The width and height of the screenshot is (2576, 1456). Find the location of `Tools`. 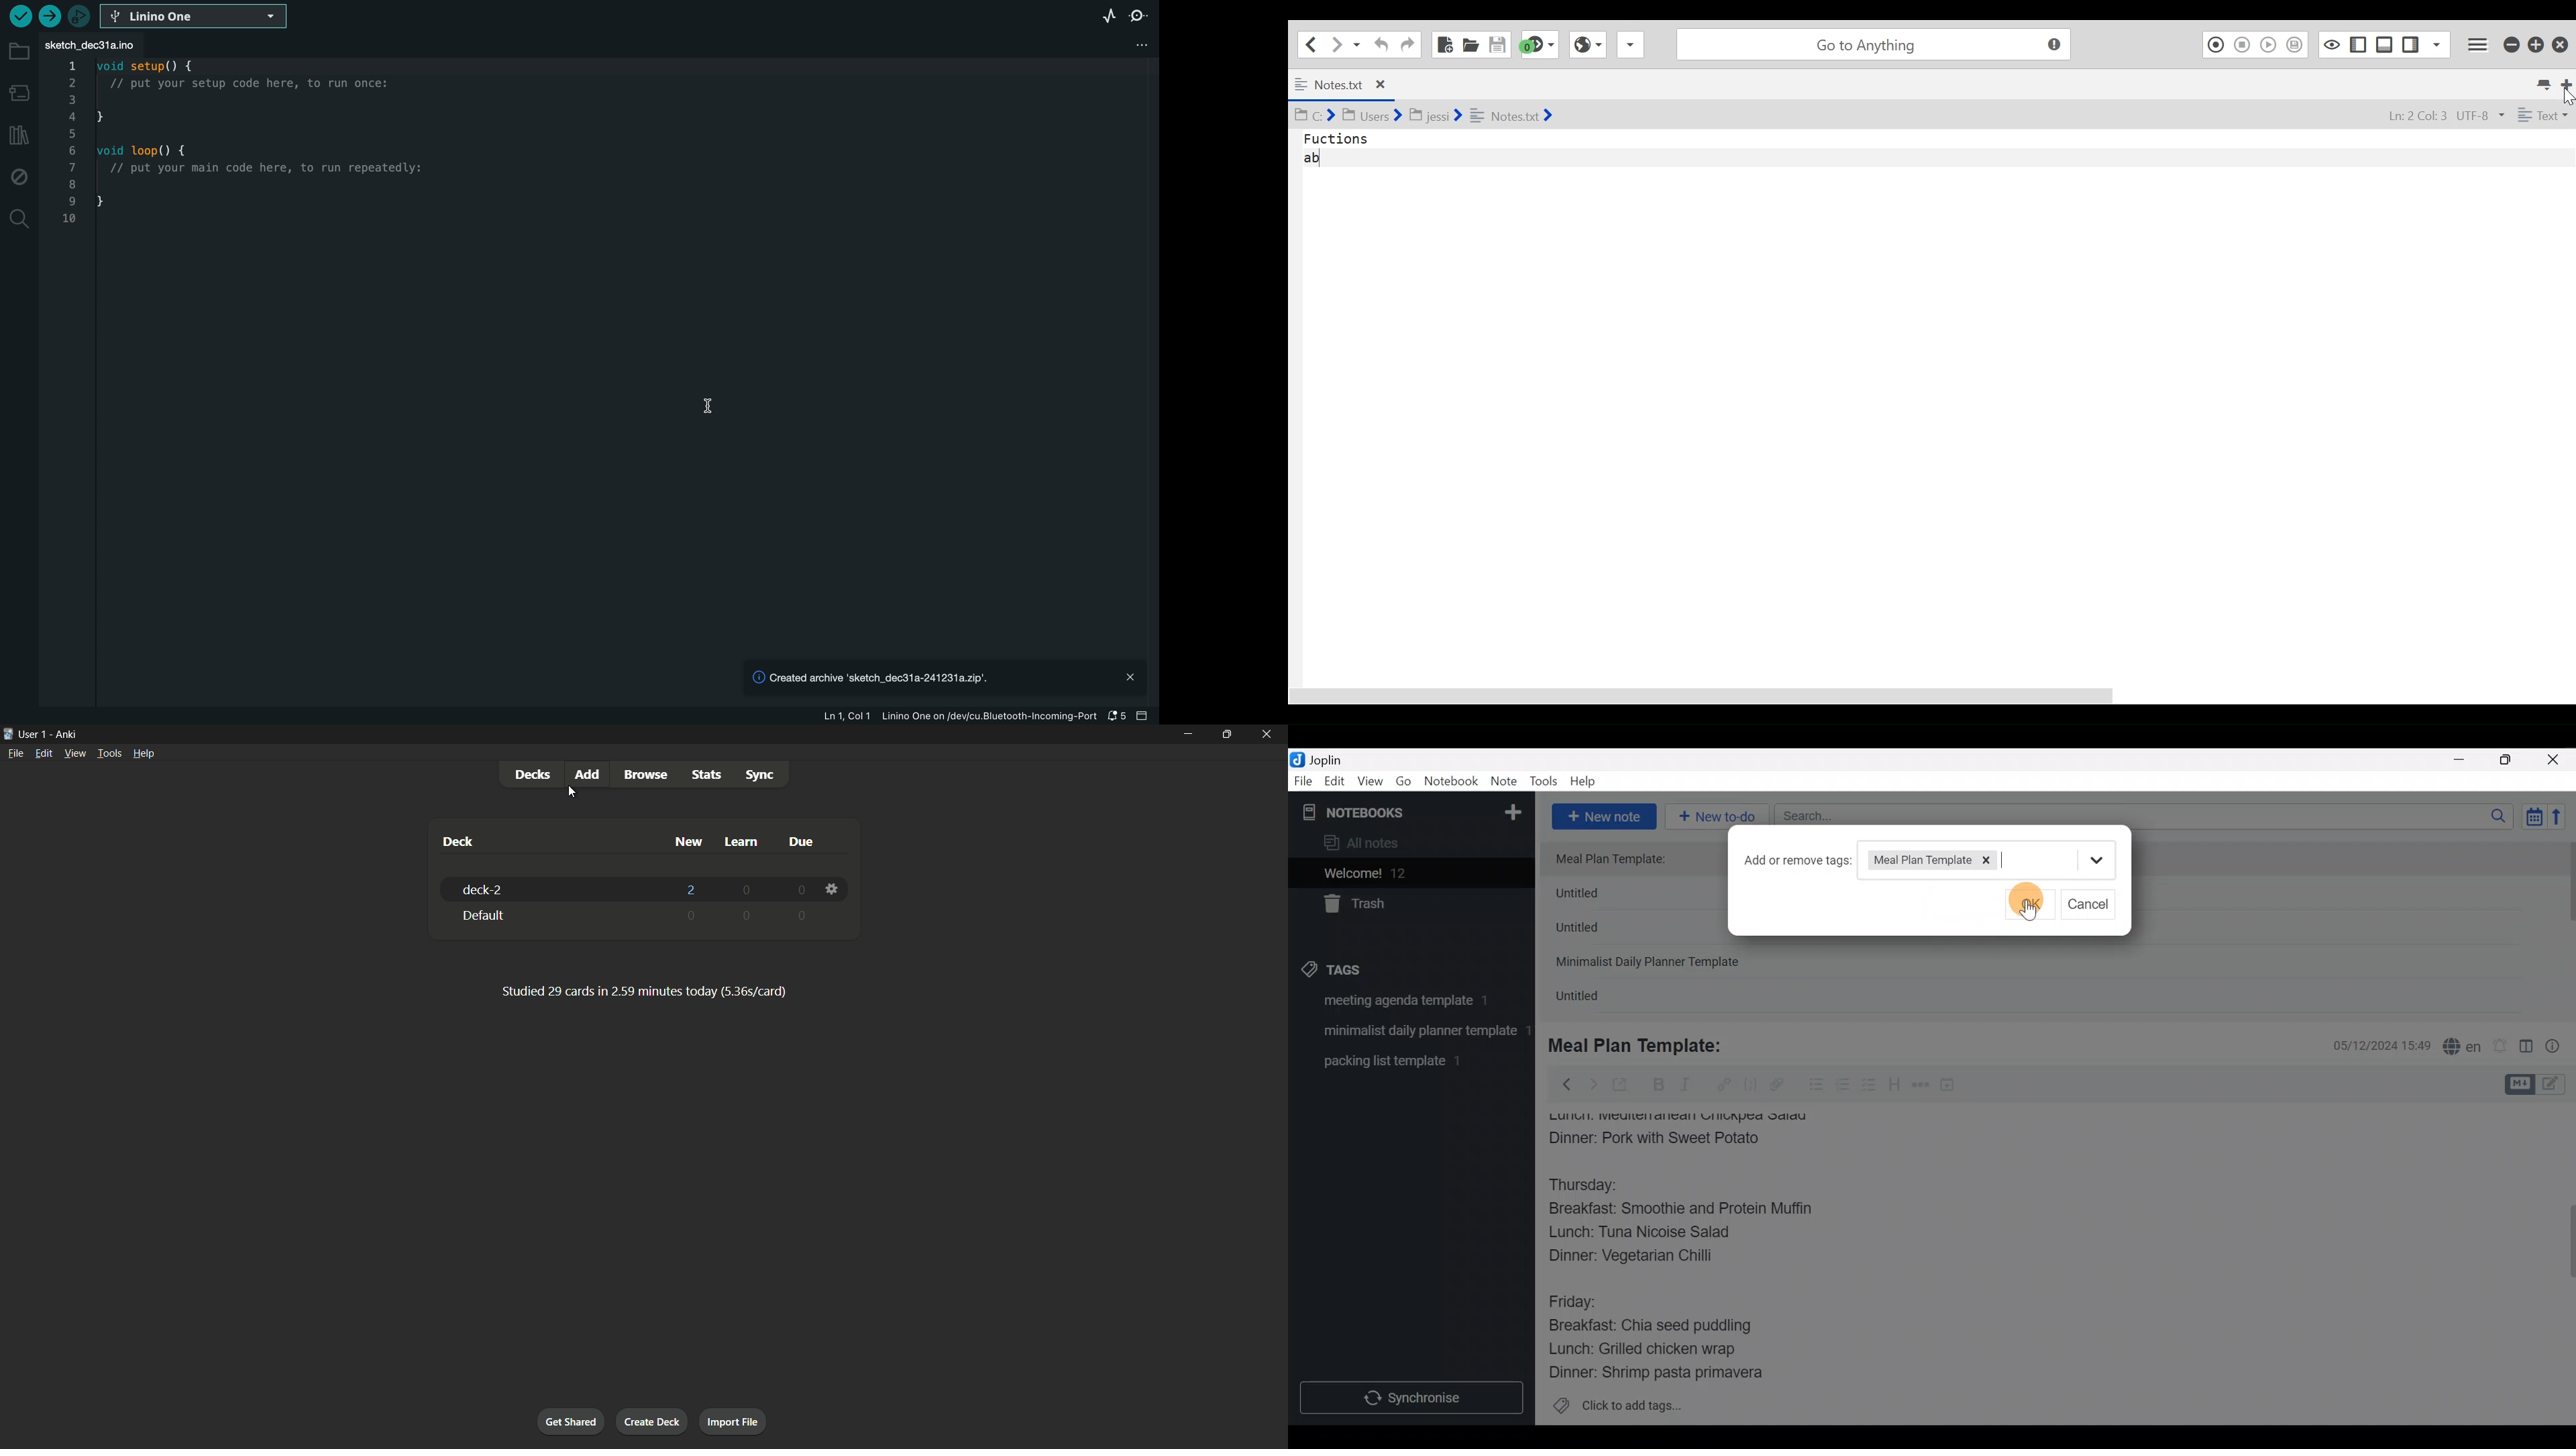

Tools is located at coordinates (1544, 782).